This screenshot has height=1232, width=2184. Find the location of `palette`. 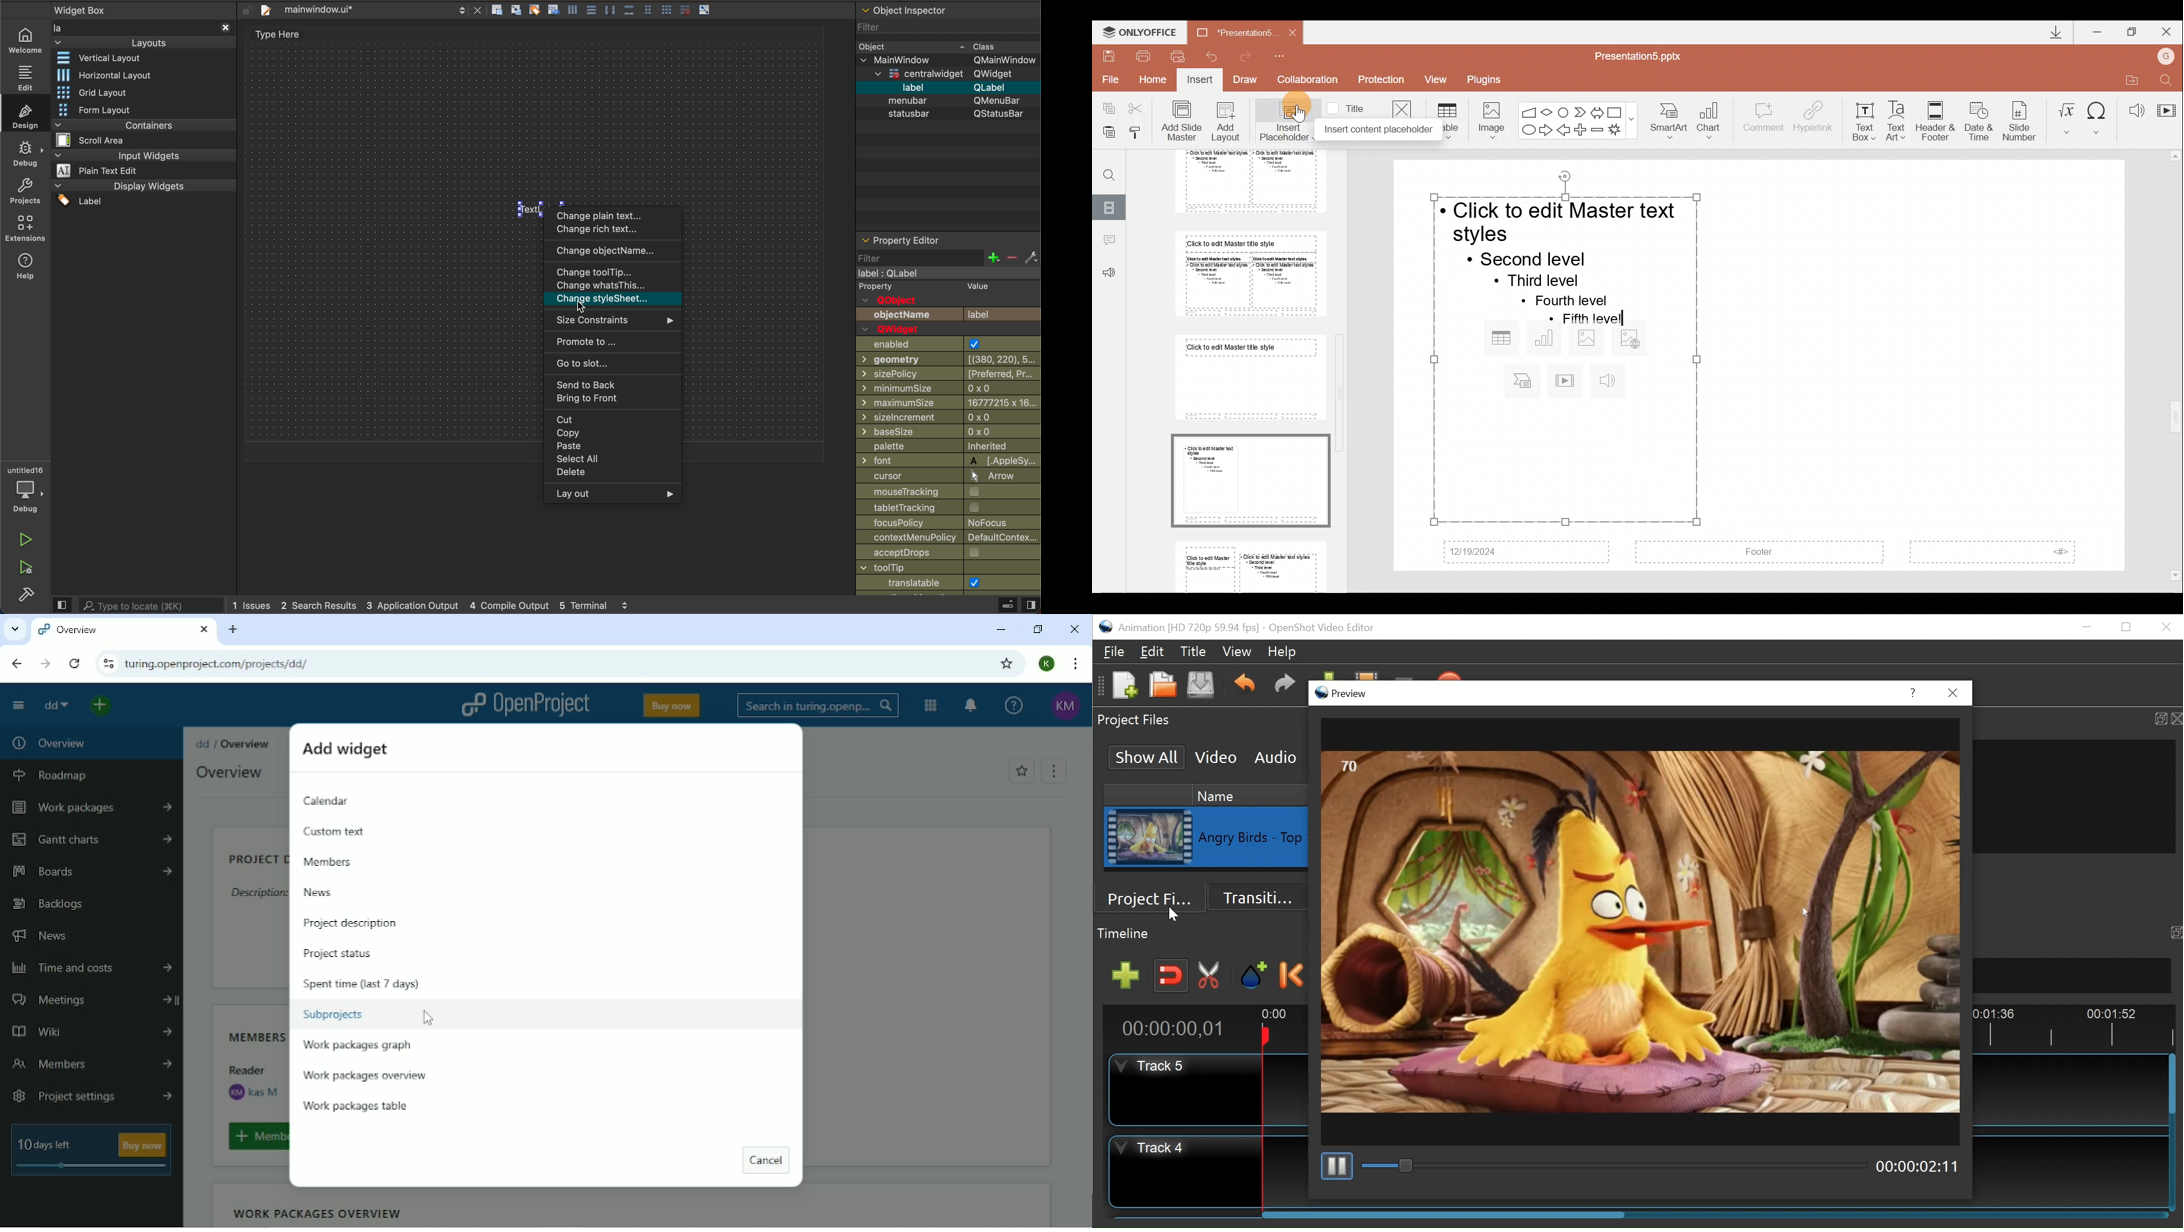

palette is located at coordinates (948, 446).